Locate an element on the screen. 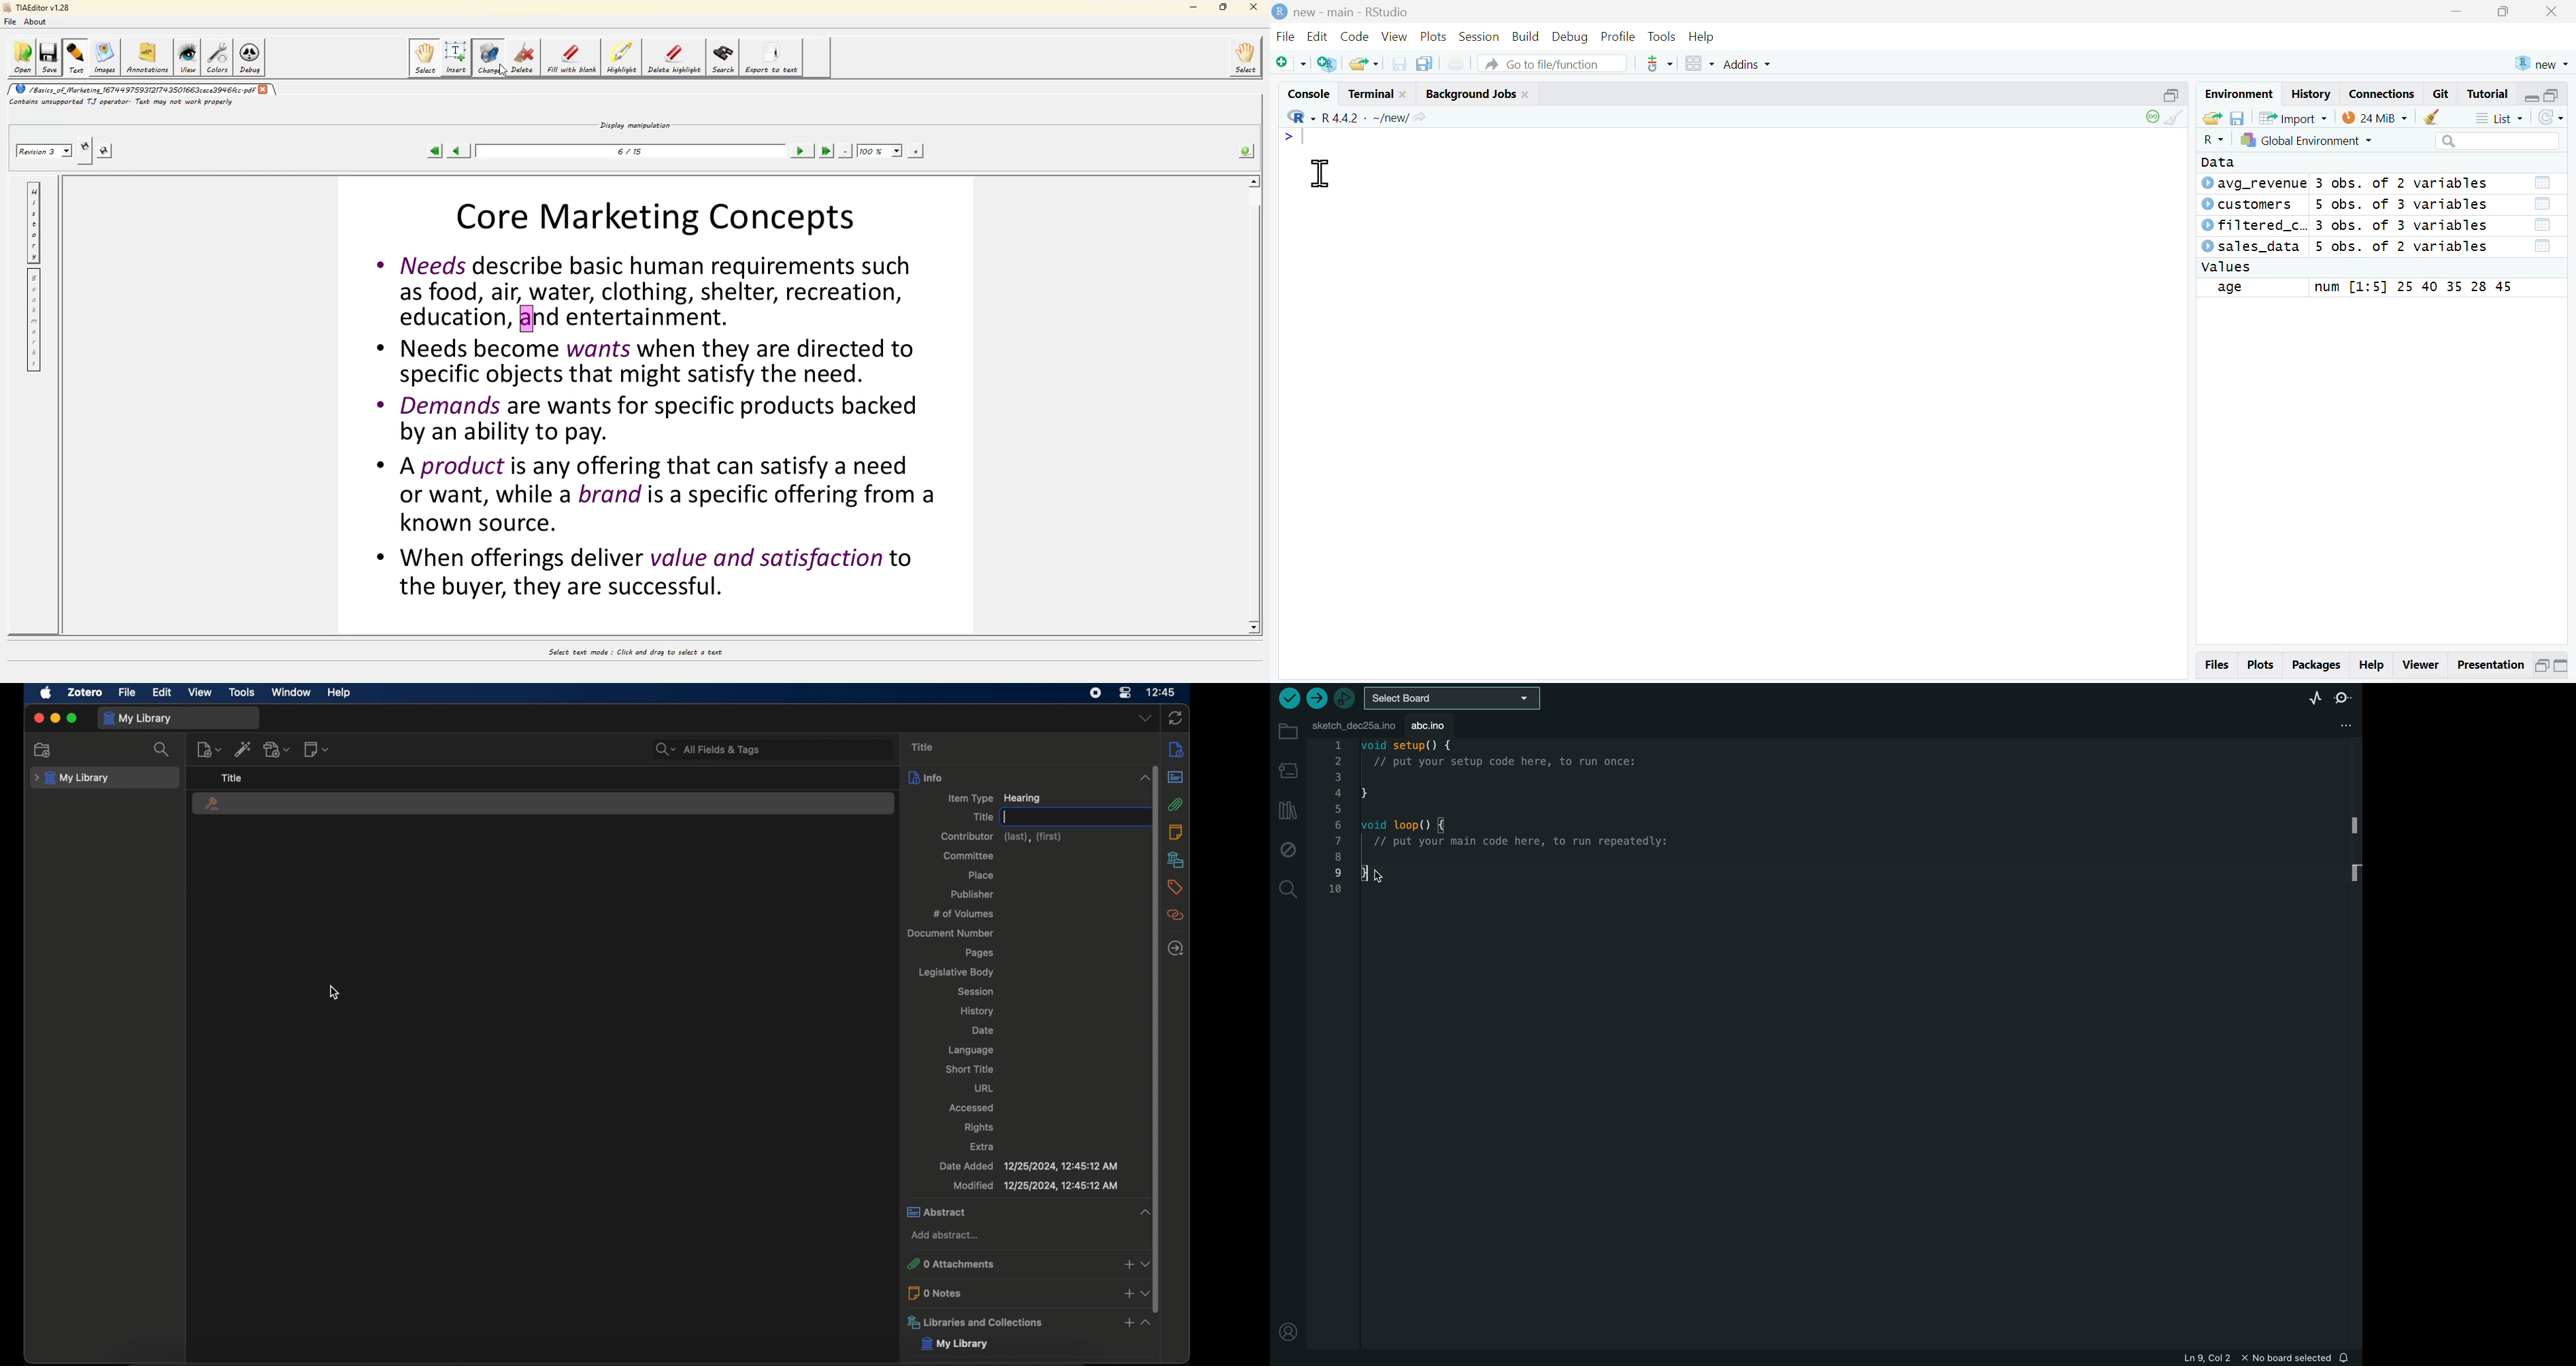 The height and width of the screenshot is (1372, 2576). zoom in is located at coordinates (915, 152).